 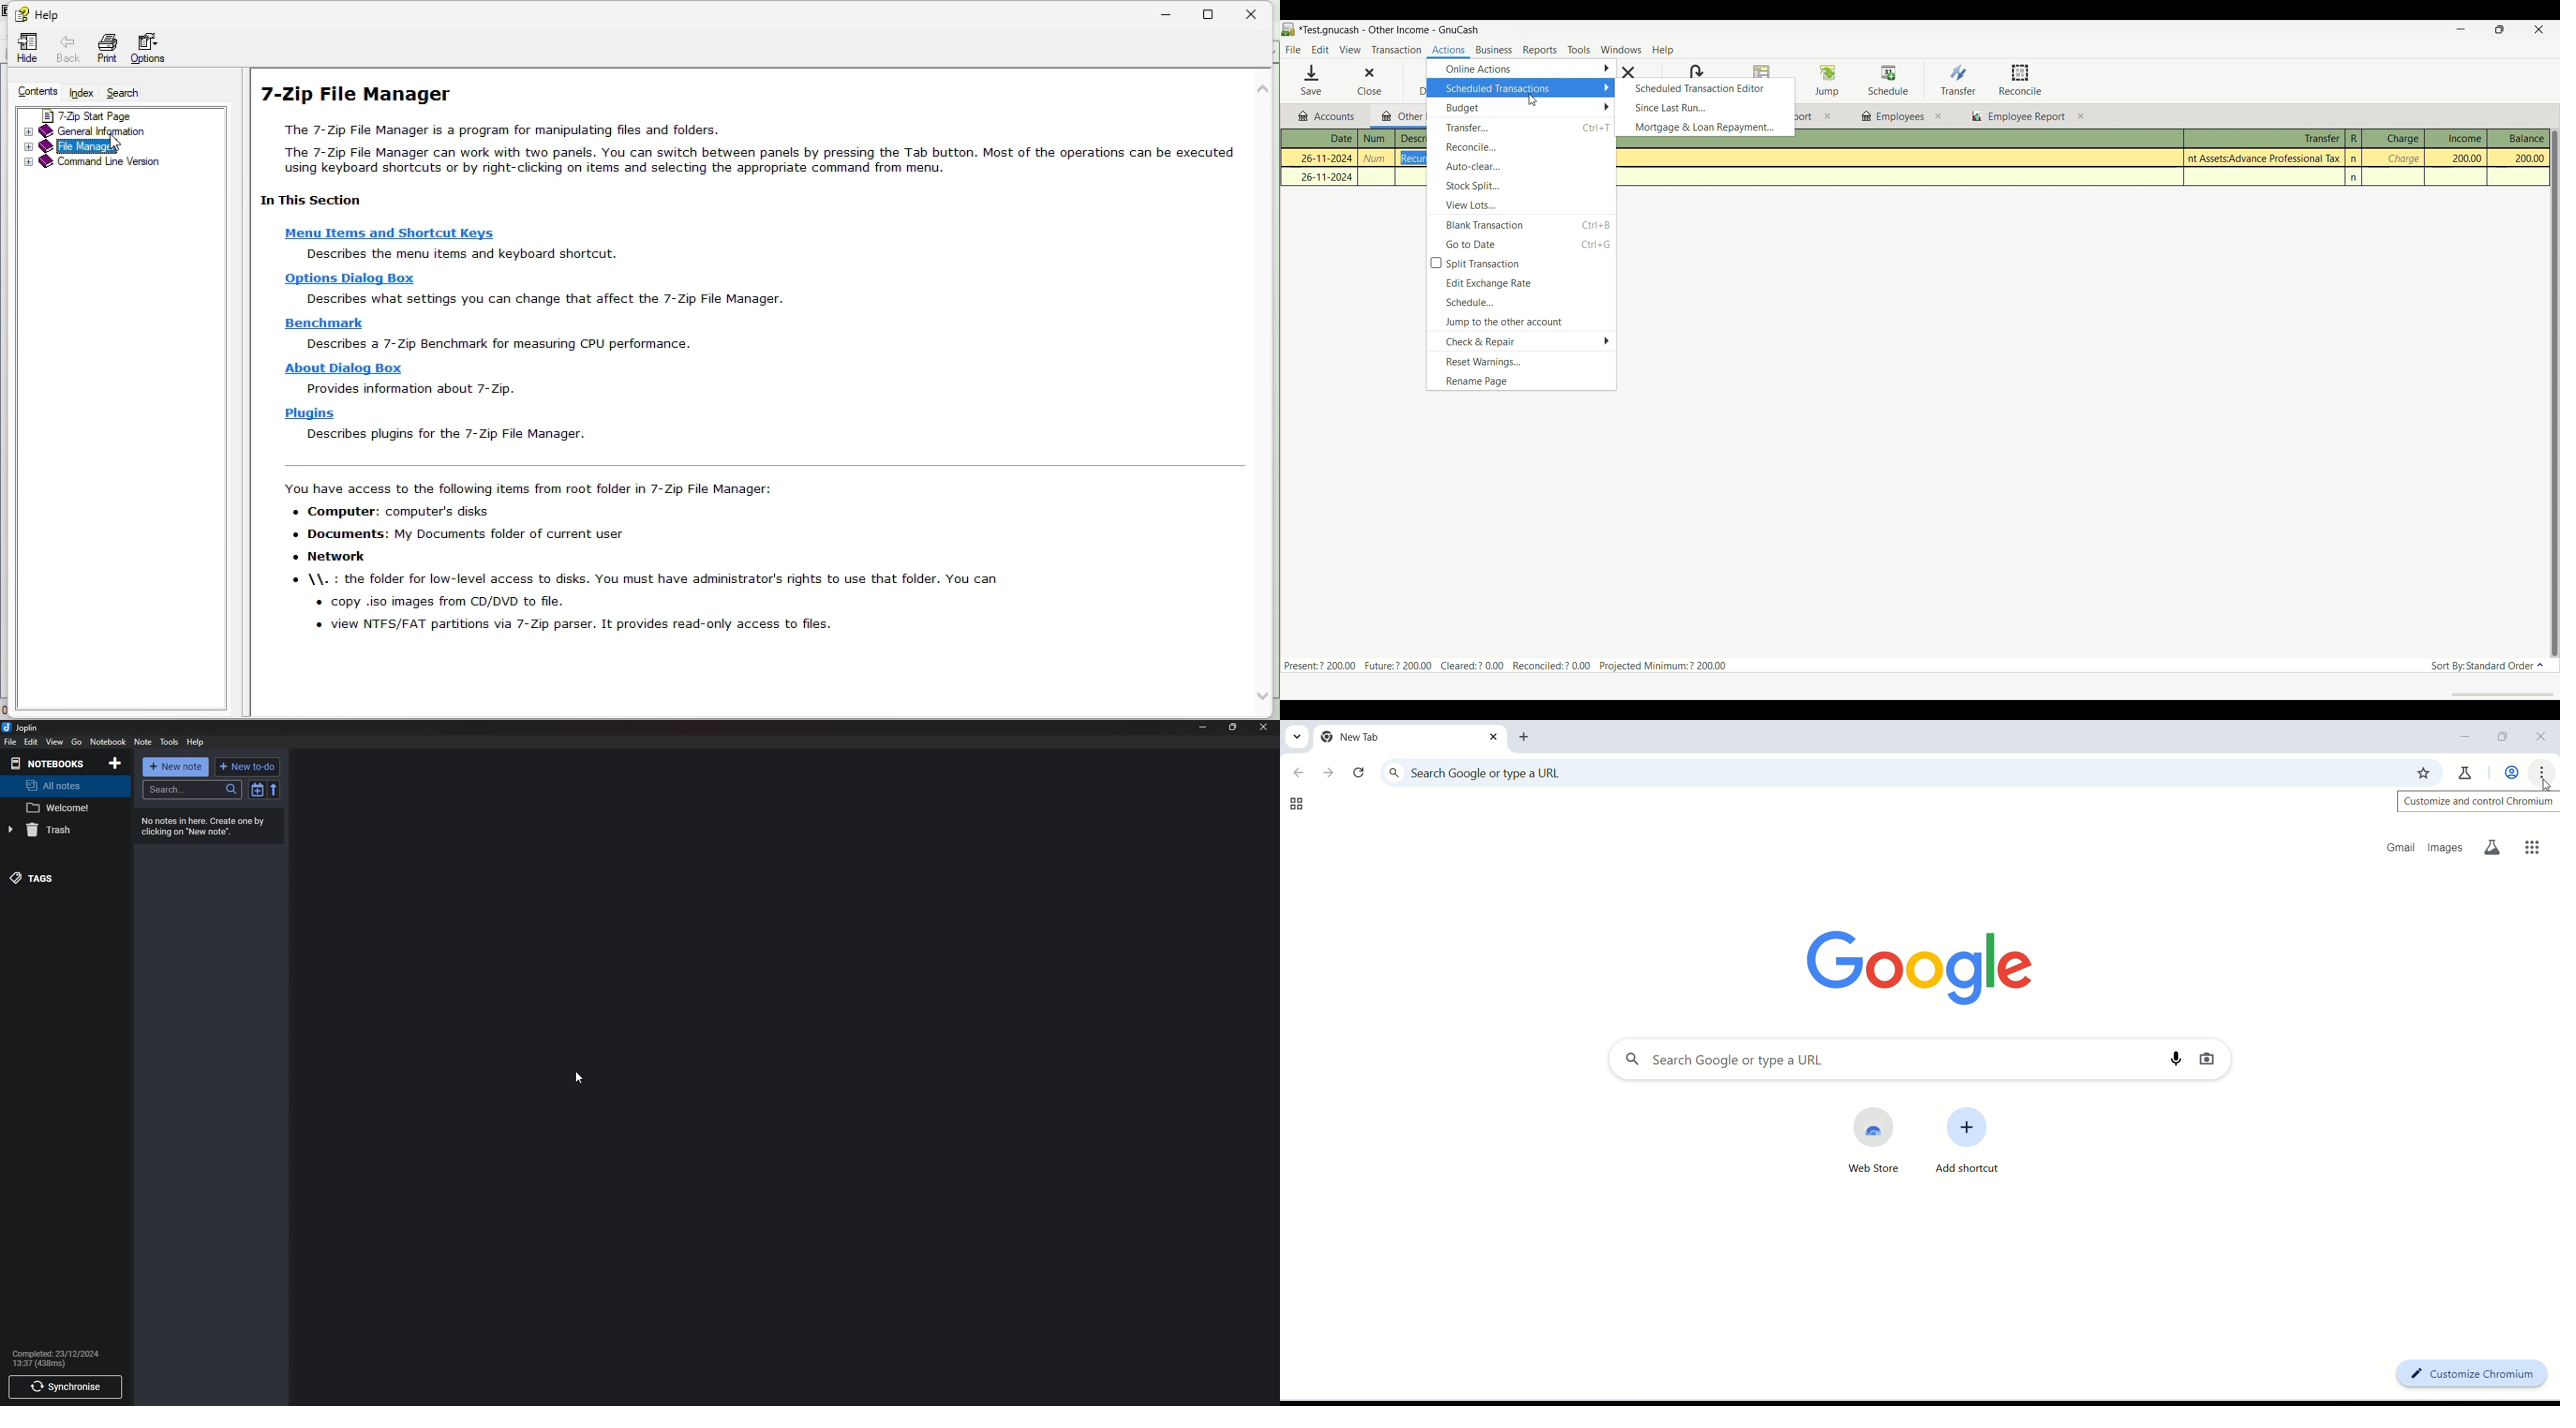 What do you see at coordinates (1213, 11) in the screenshot?
I see `restore` at bounding box center [1213, 11].